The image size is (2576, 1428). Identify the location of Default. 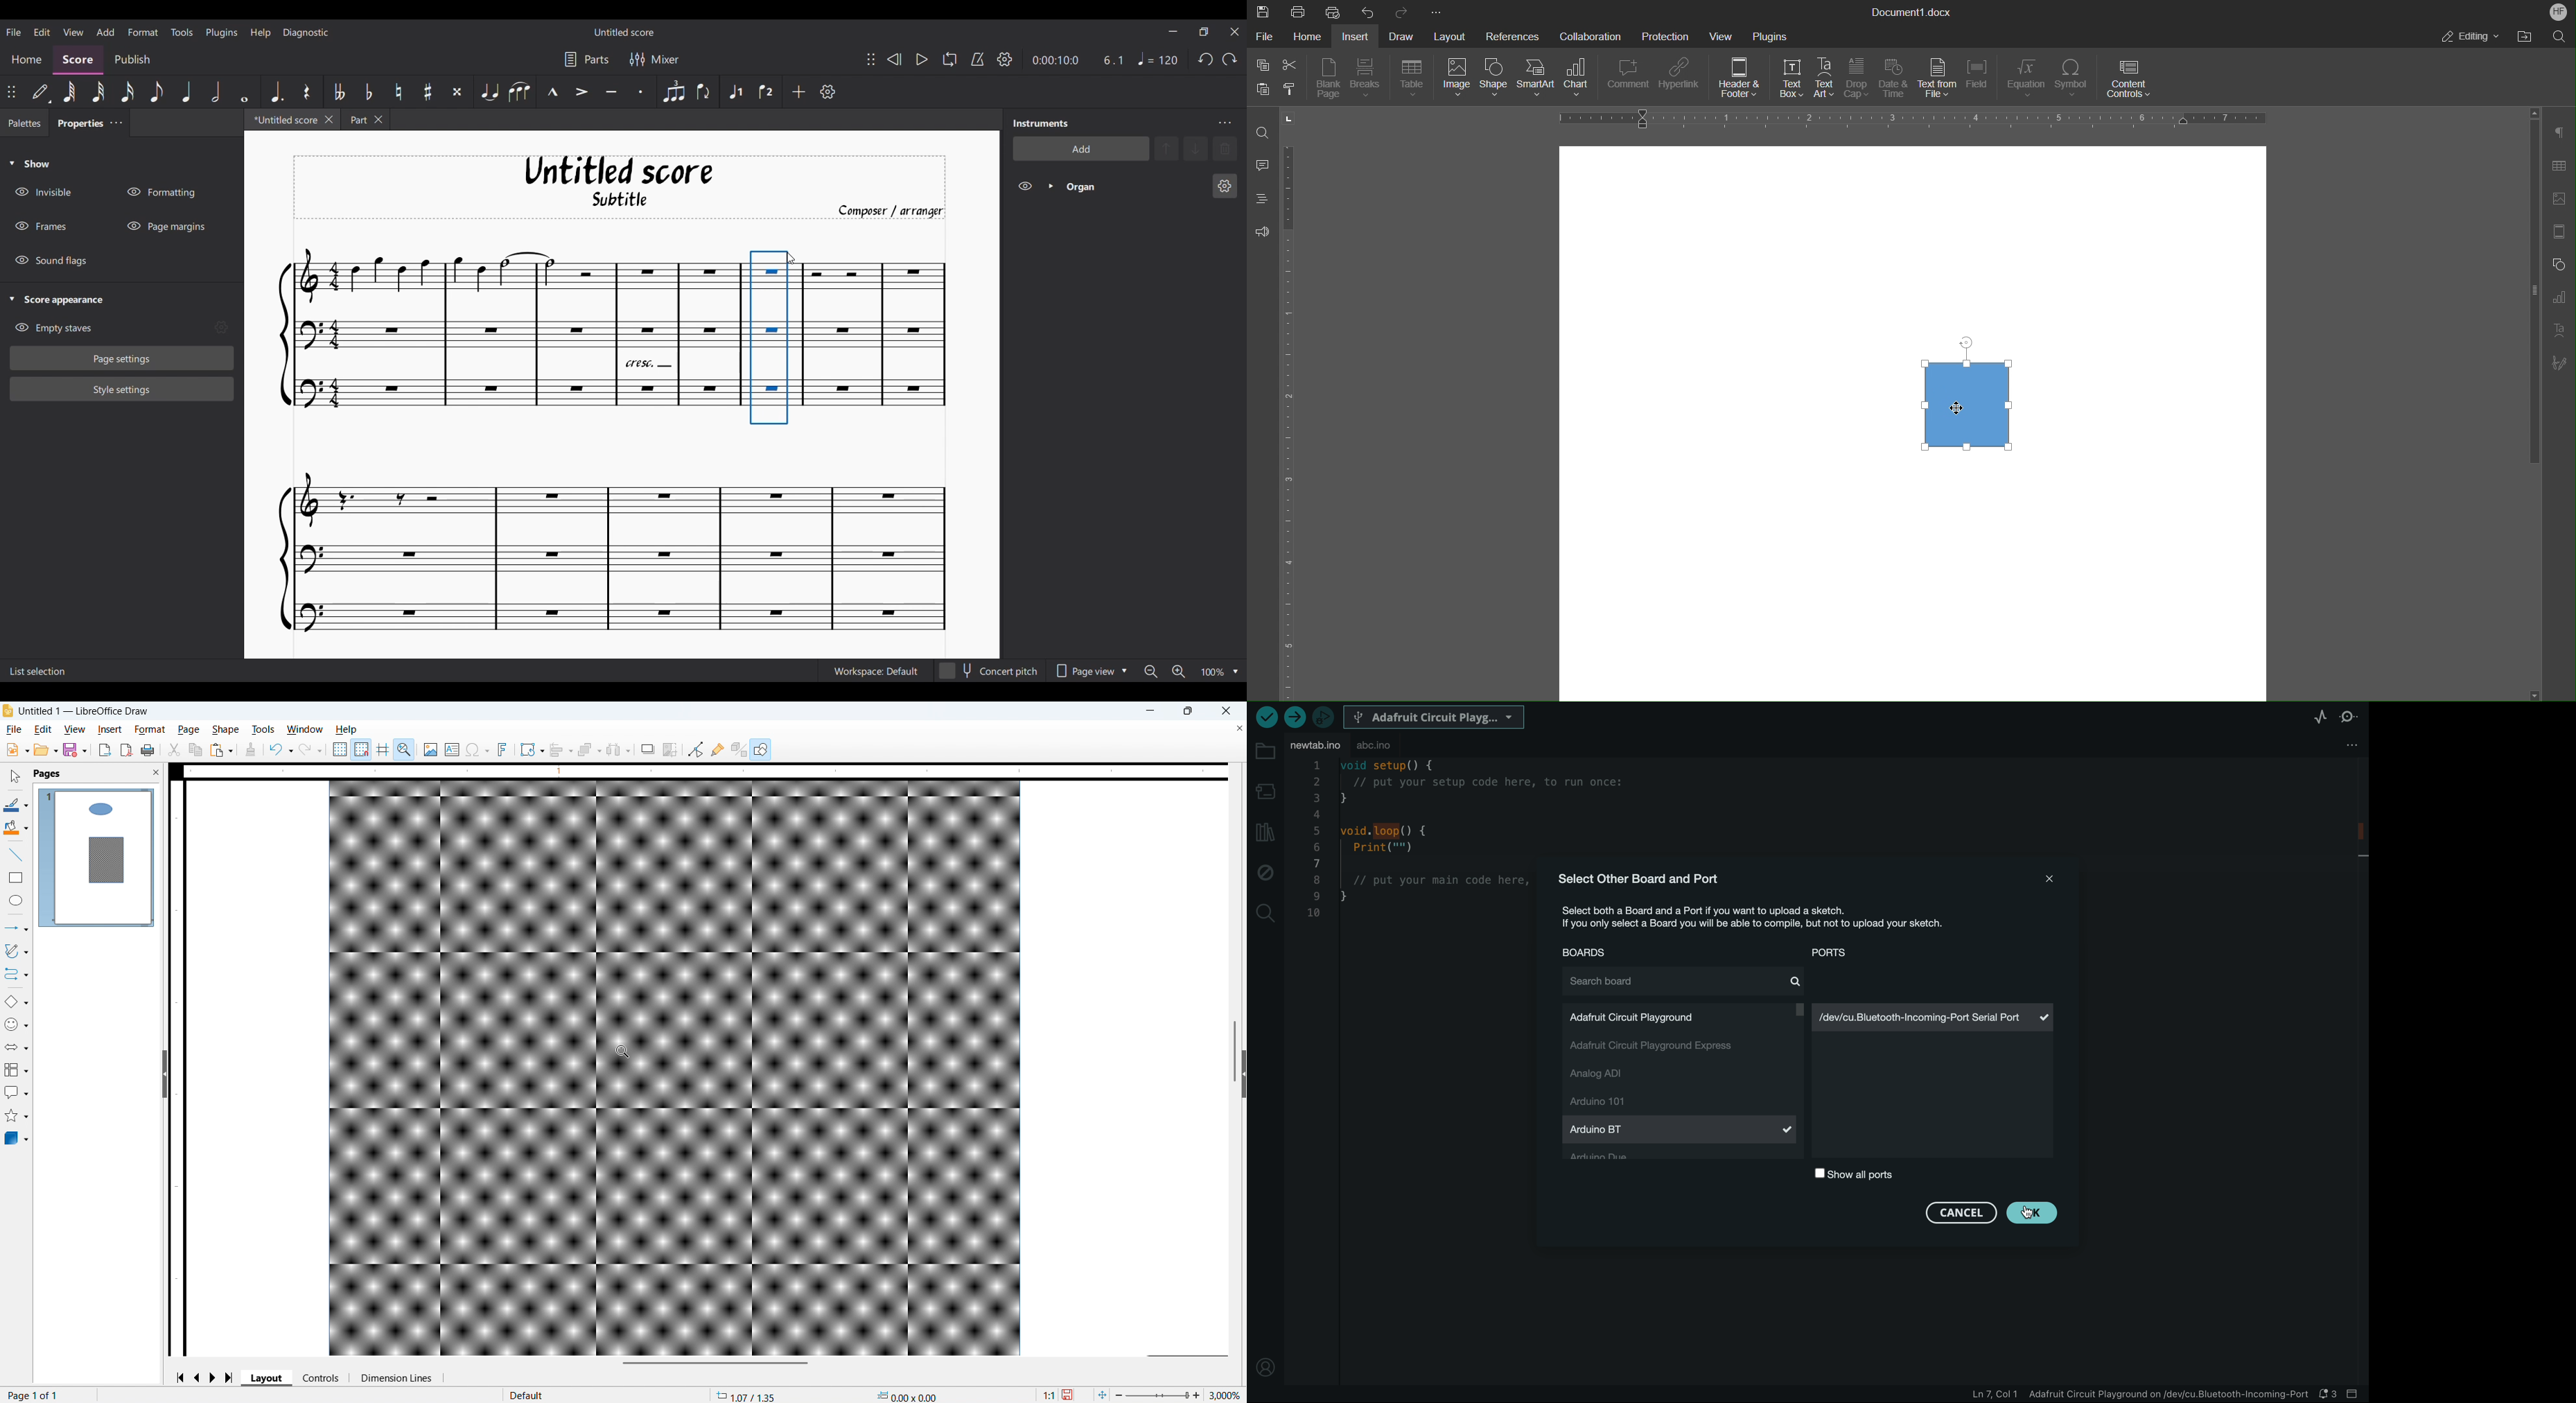
(41, 92).